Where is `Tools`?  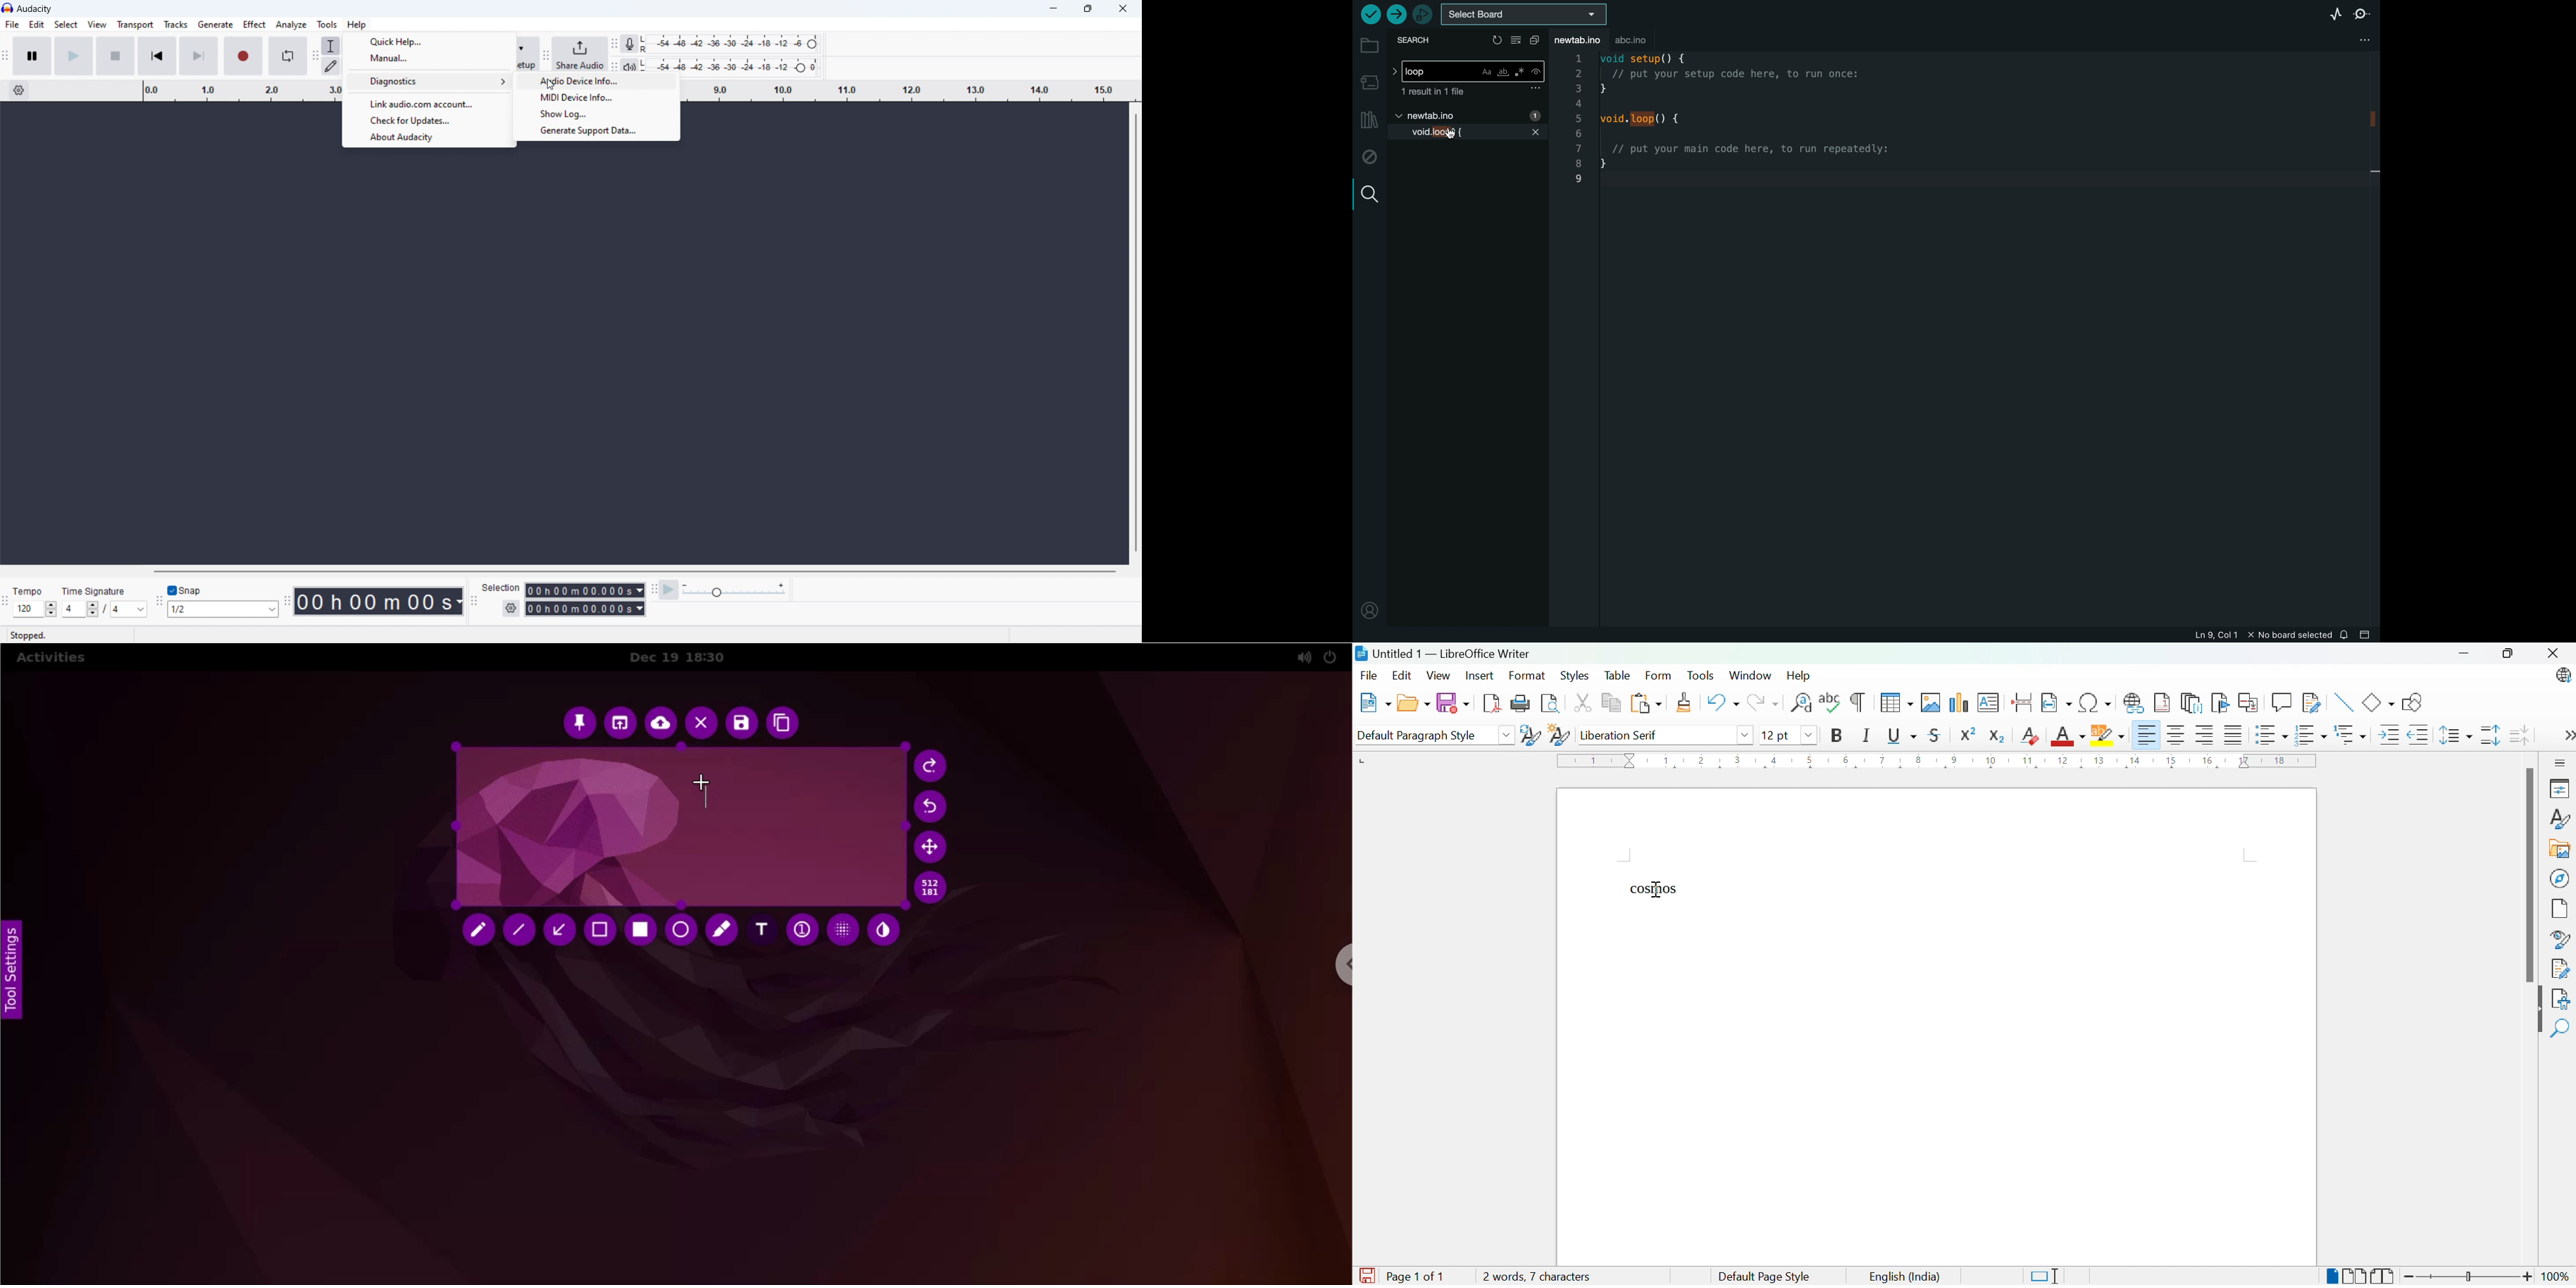 Tools is located at coordinates (1703, 676).